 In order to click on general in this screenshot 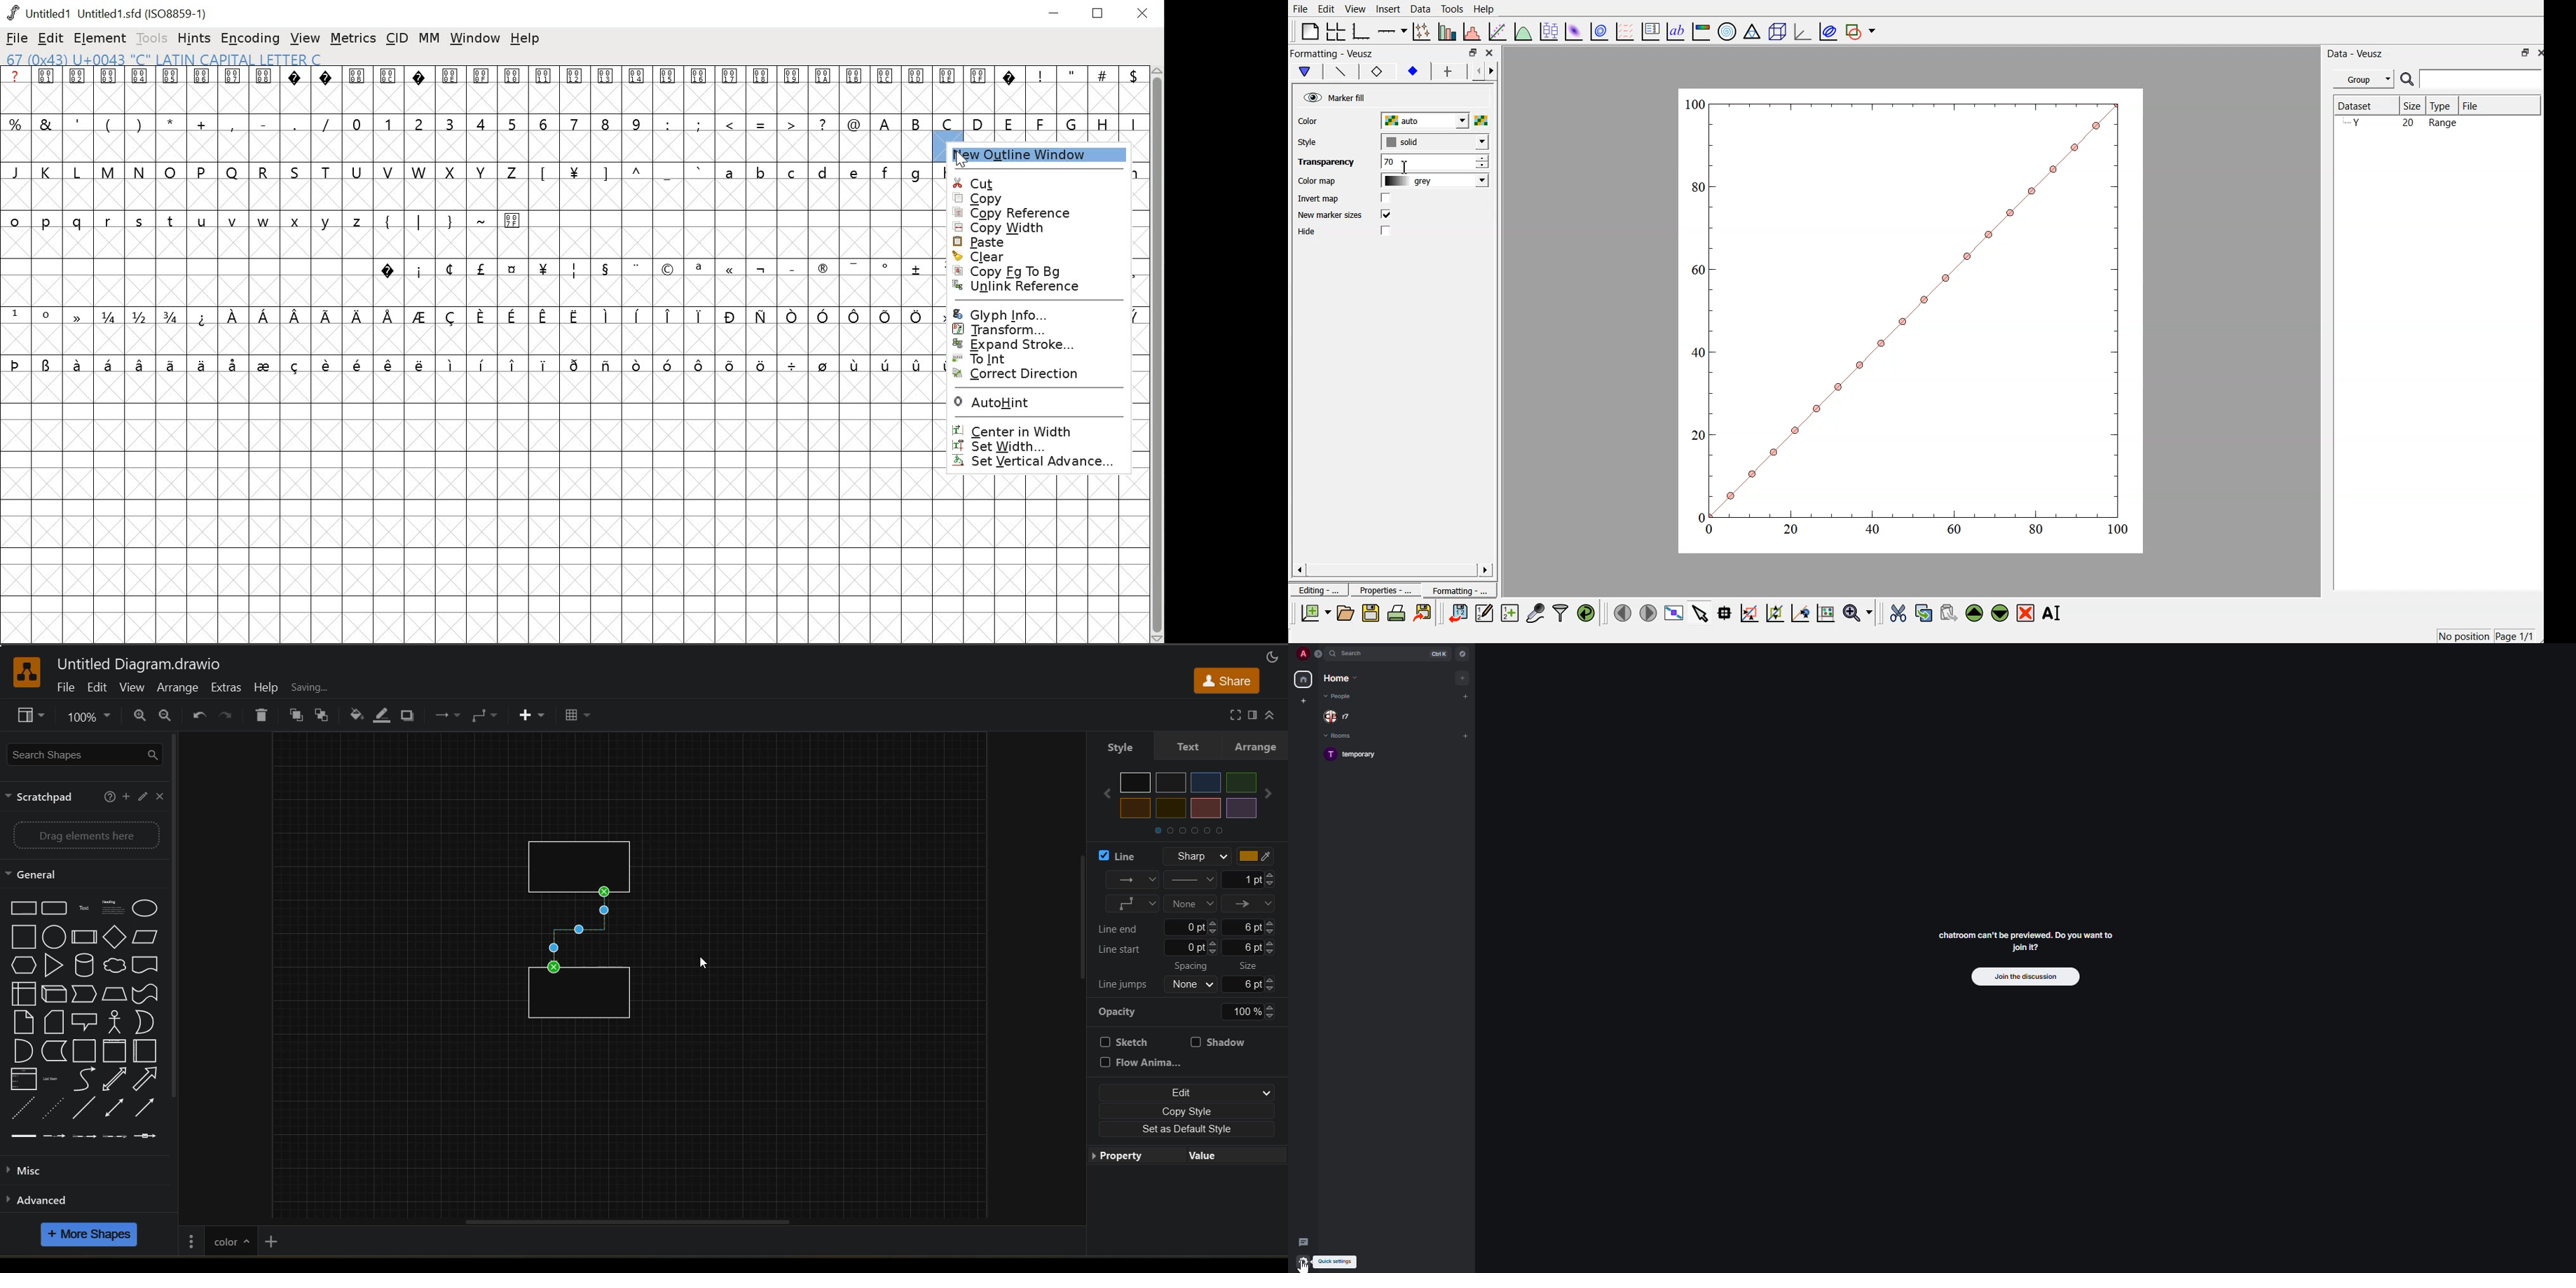, I will do `click(44, 875)`.